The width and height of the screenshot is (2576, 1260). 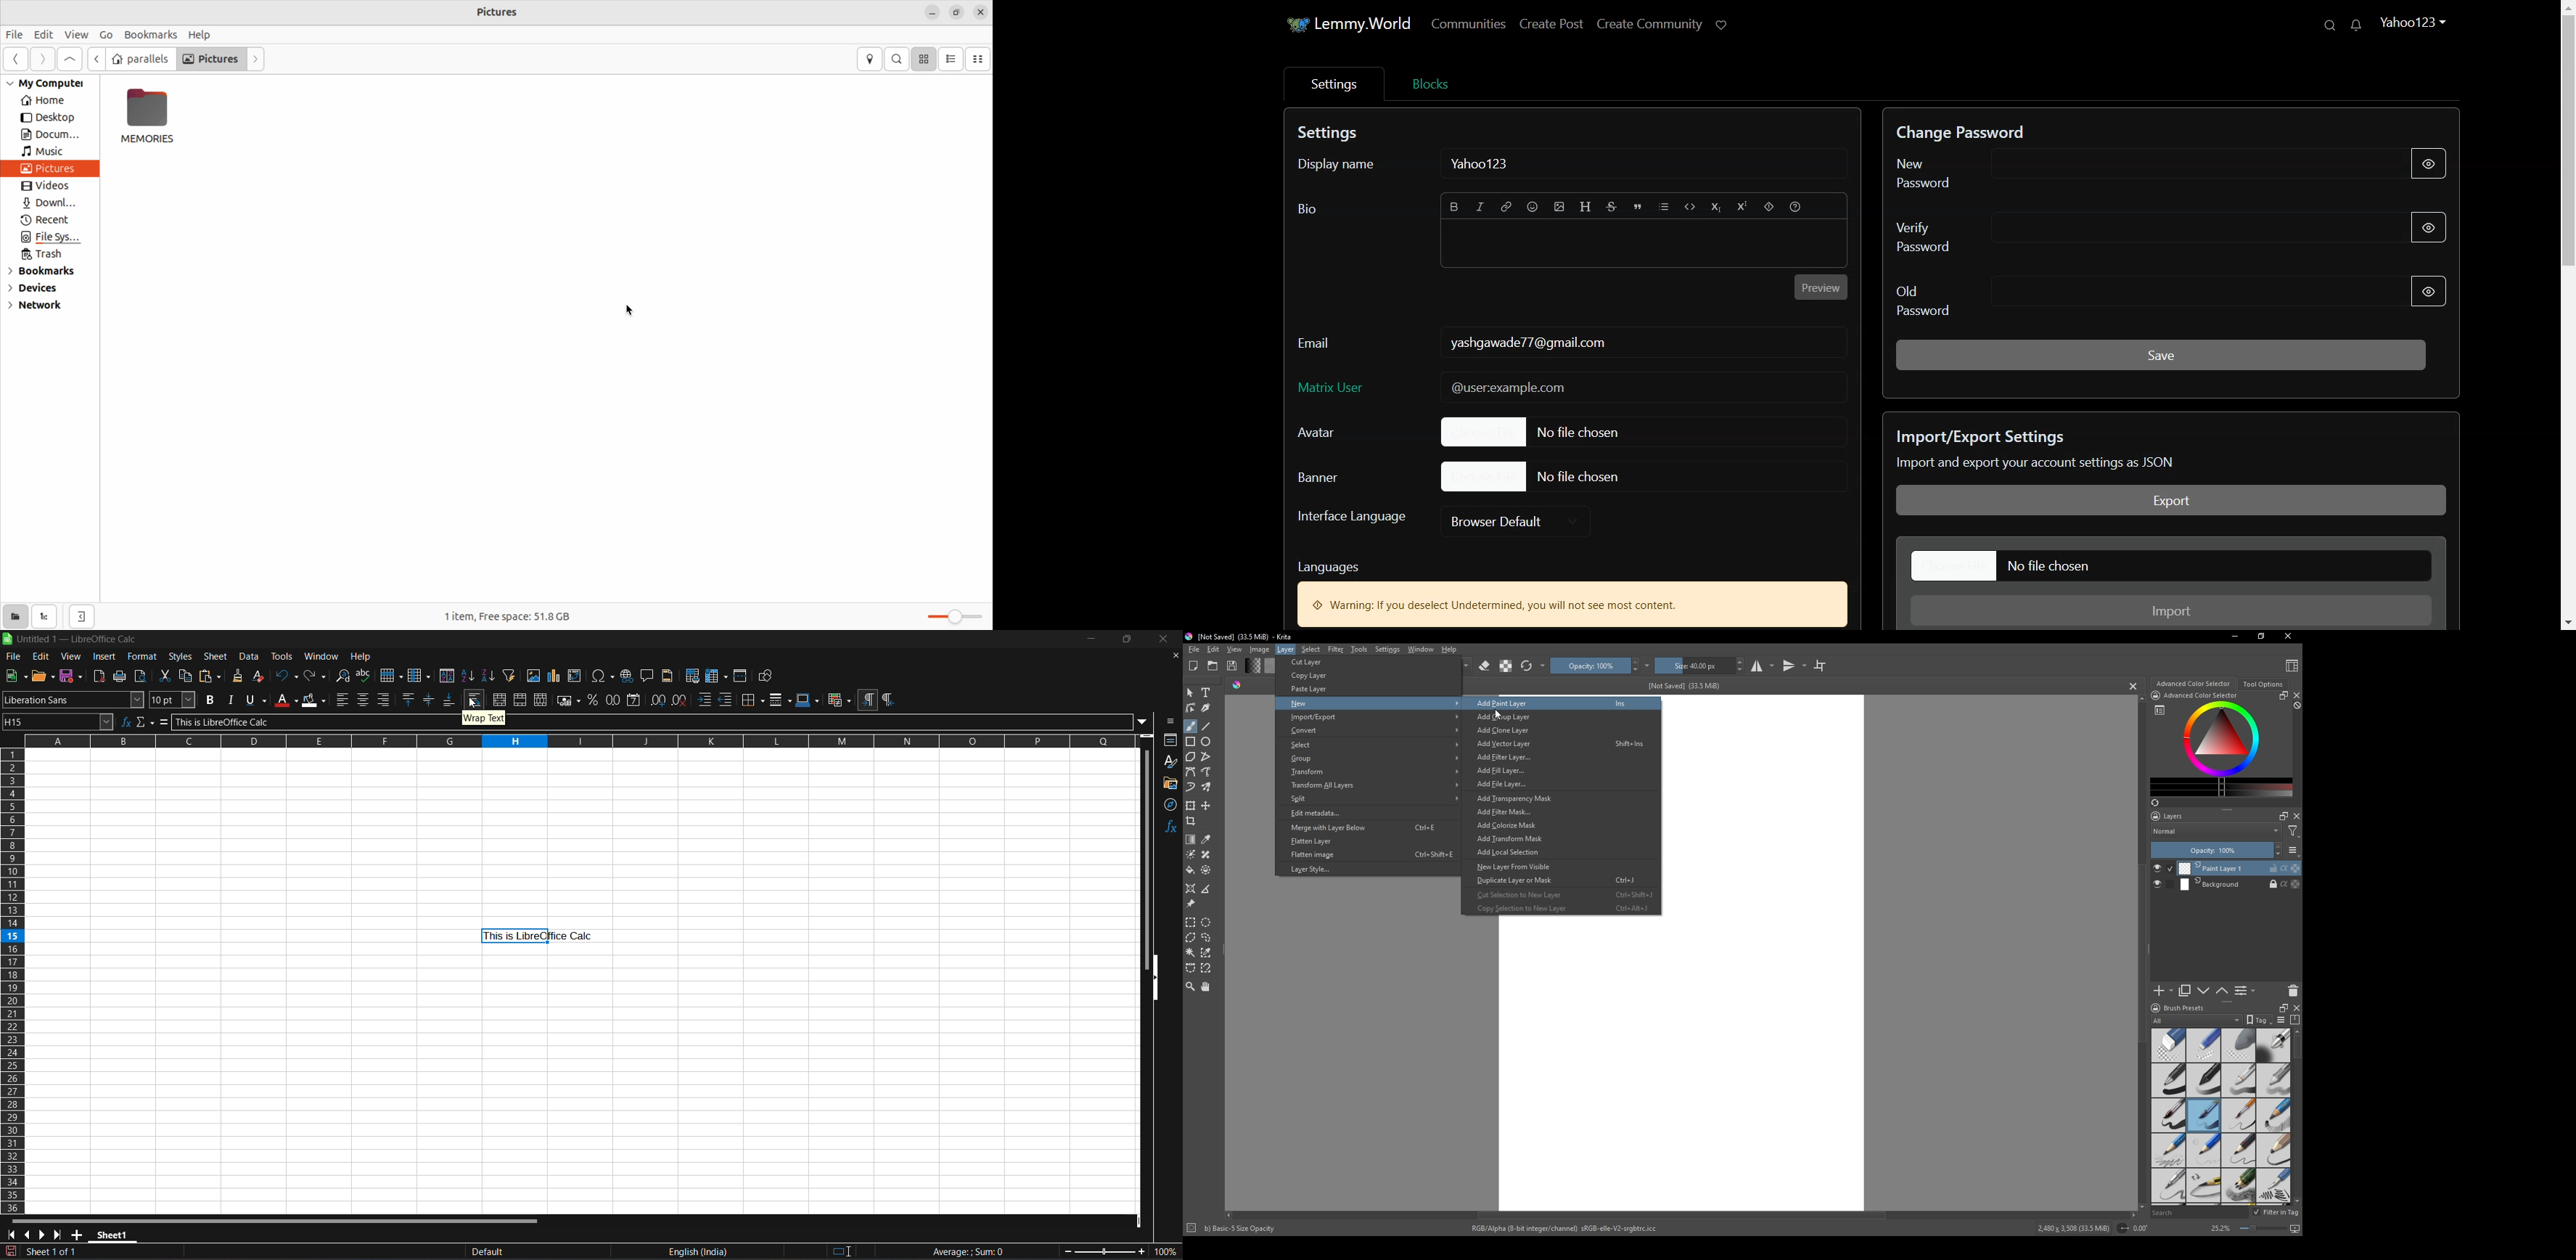 I want to click on new, so click(x=15, y=676).